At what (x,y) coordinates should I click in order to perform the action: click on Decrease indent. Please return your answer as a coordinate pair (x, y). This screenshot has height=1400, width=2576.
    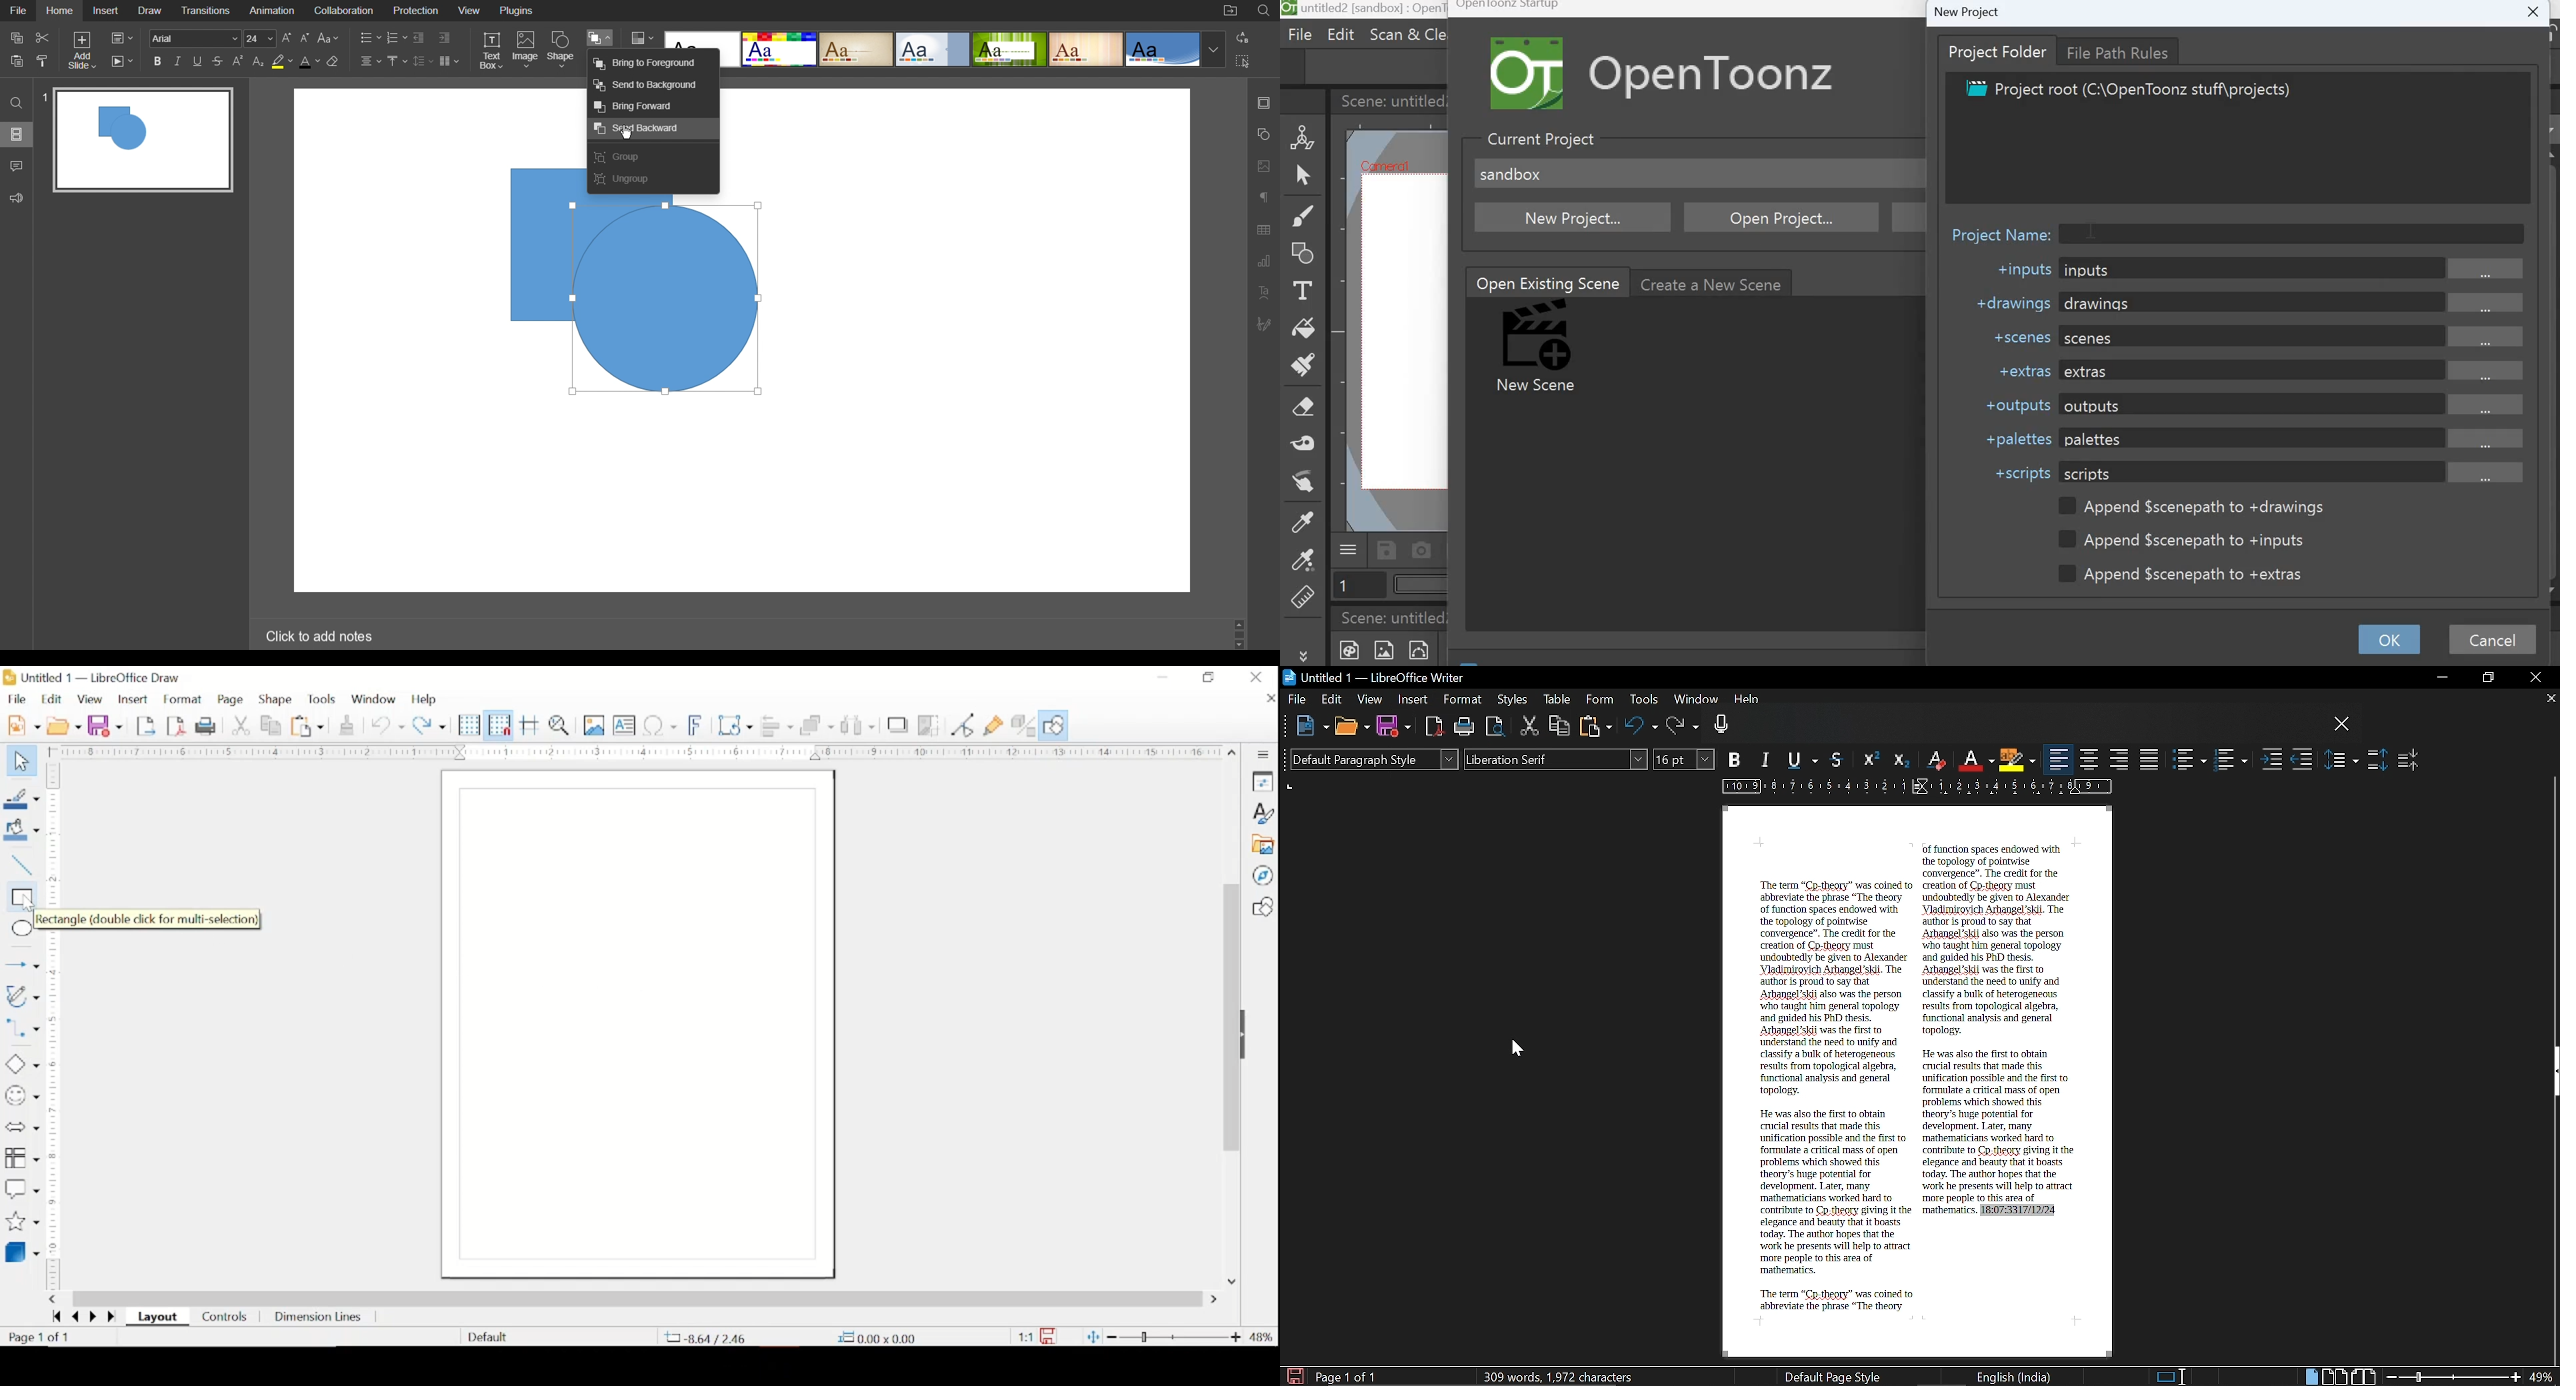
    Looking at the image, I should click on (2302, 761).